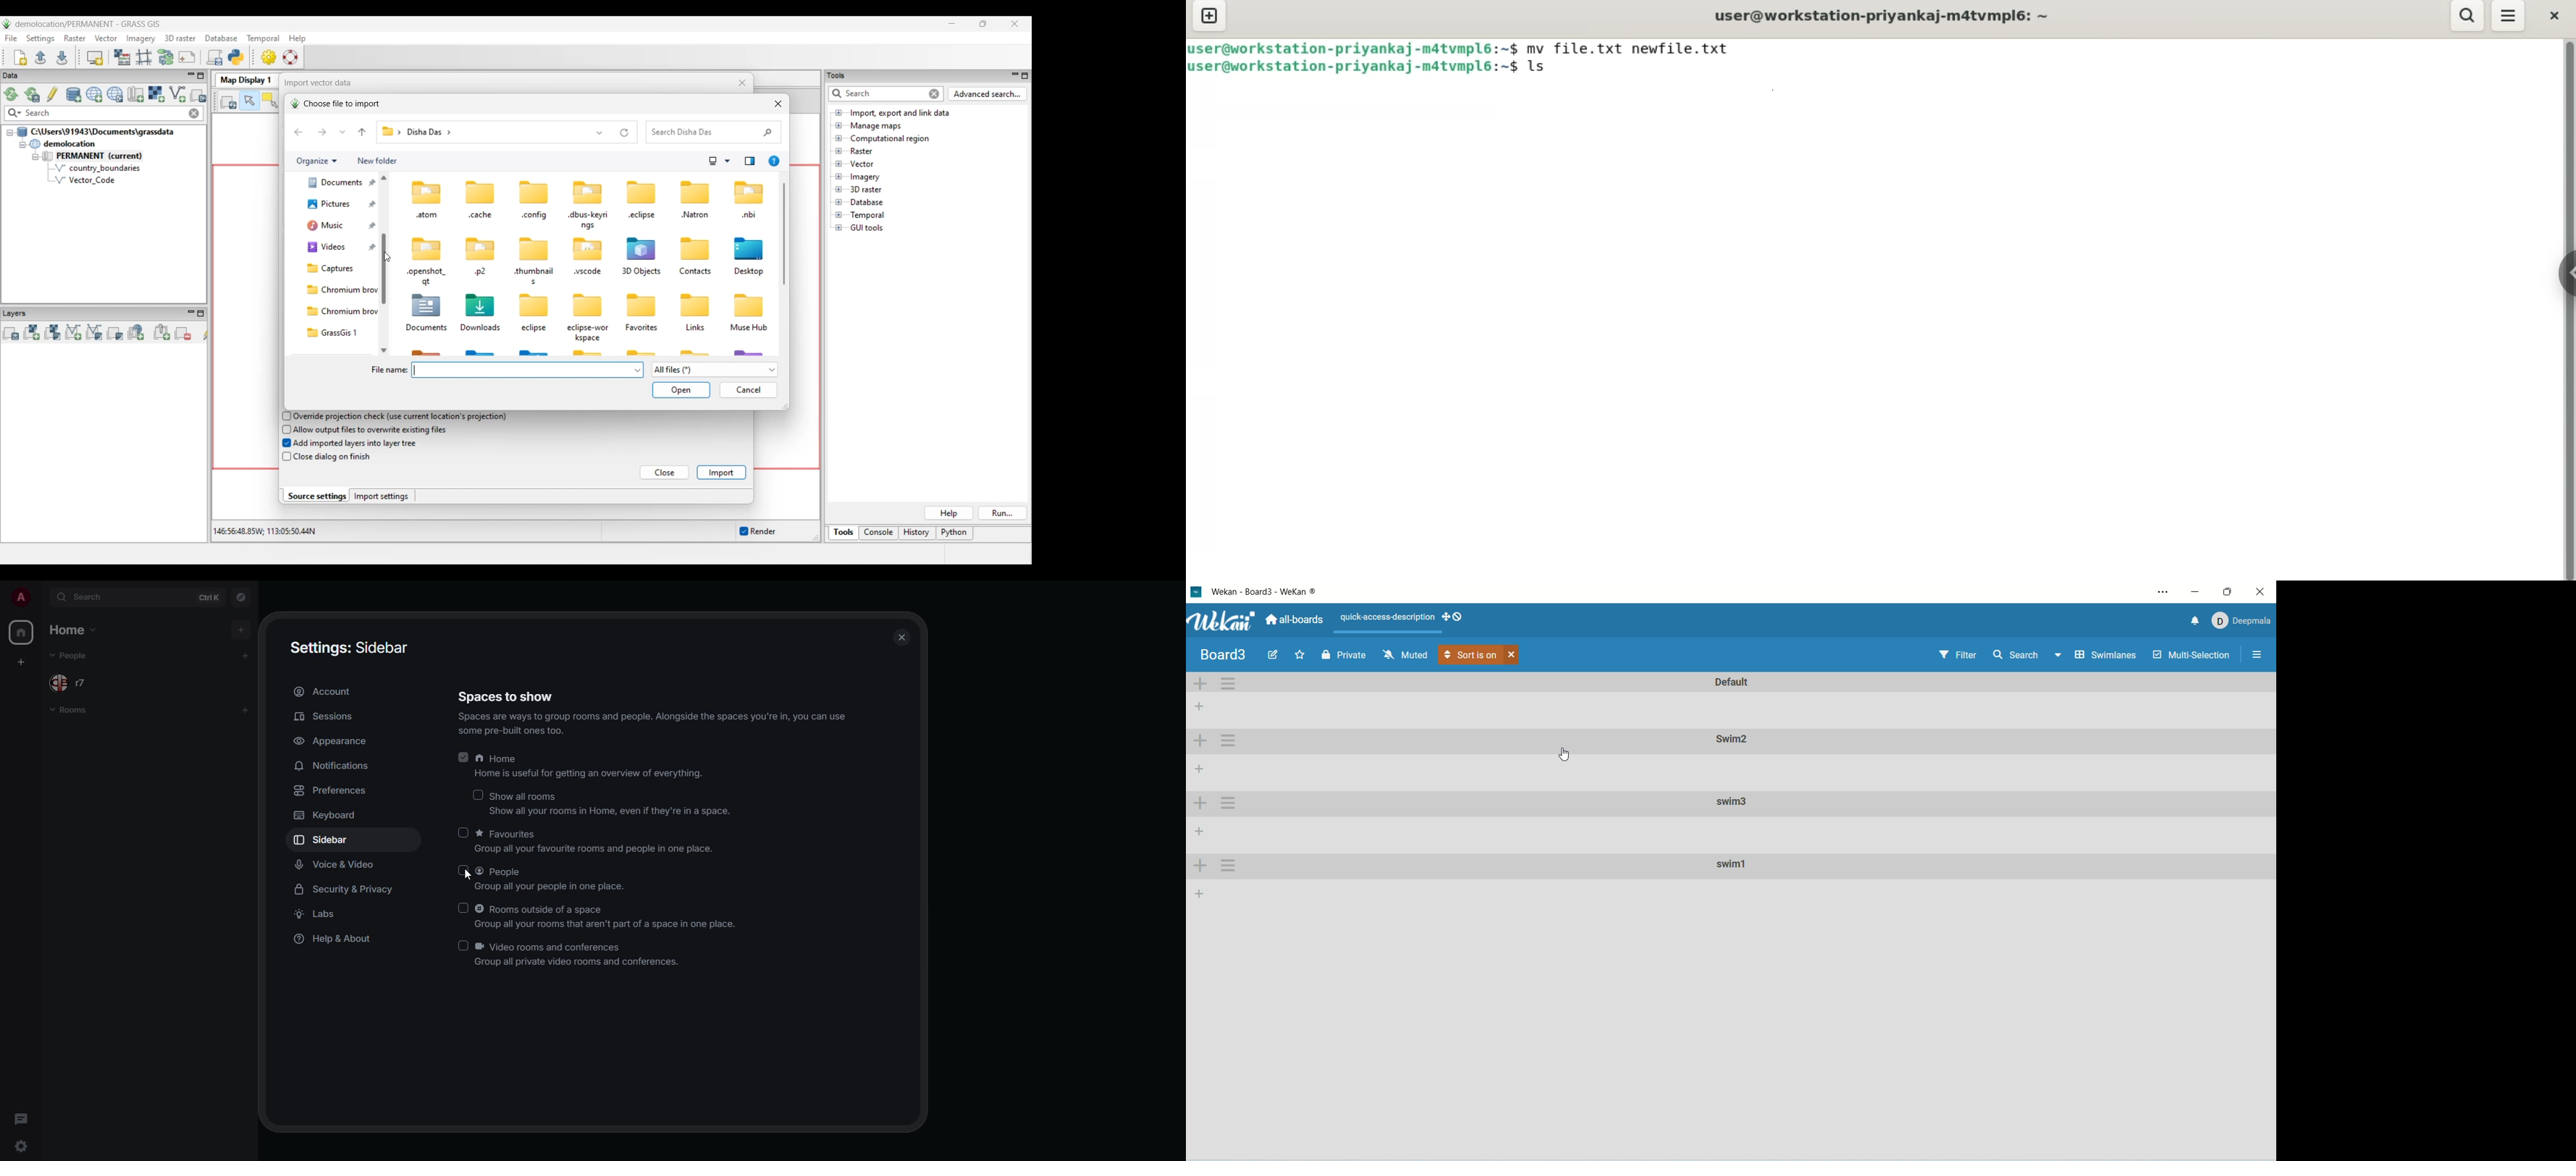  I want to click on multi-selection, so click(2193, 656).